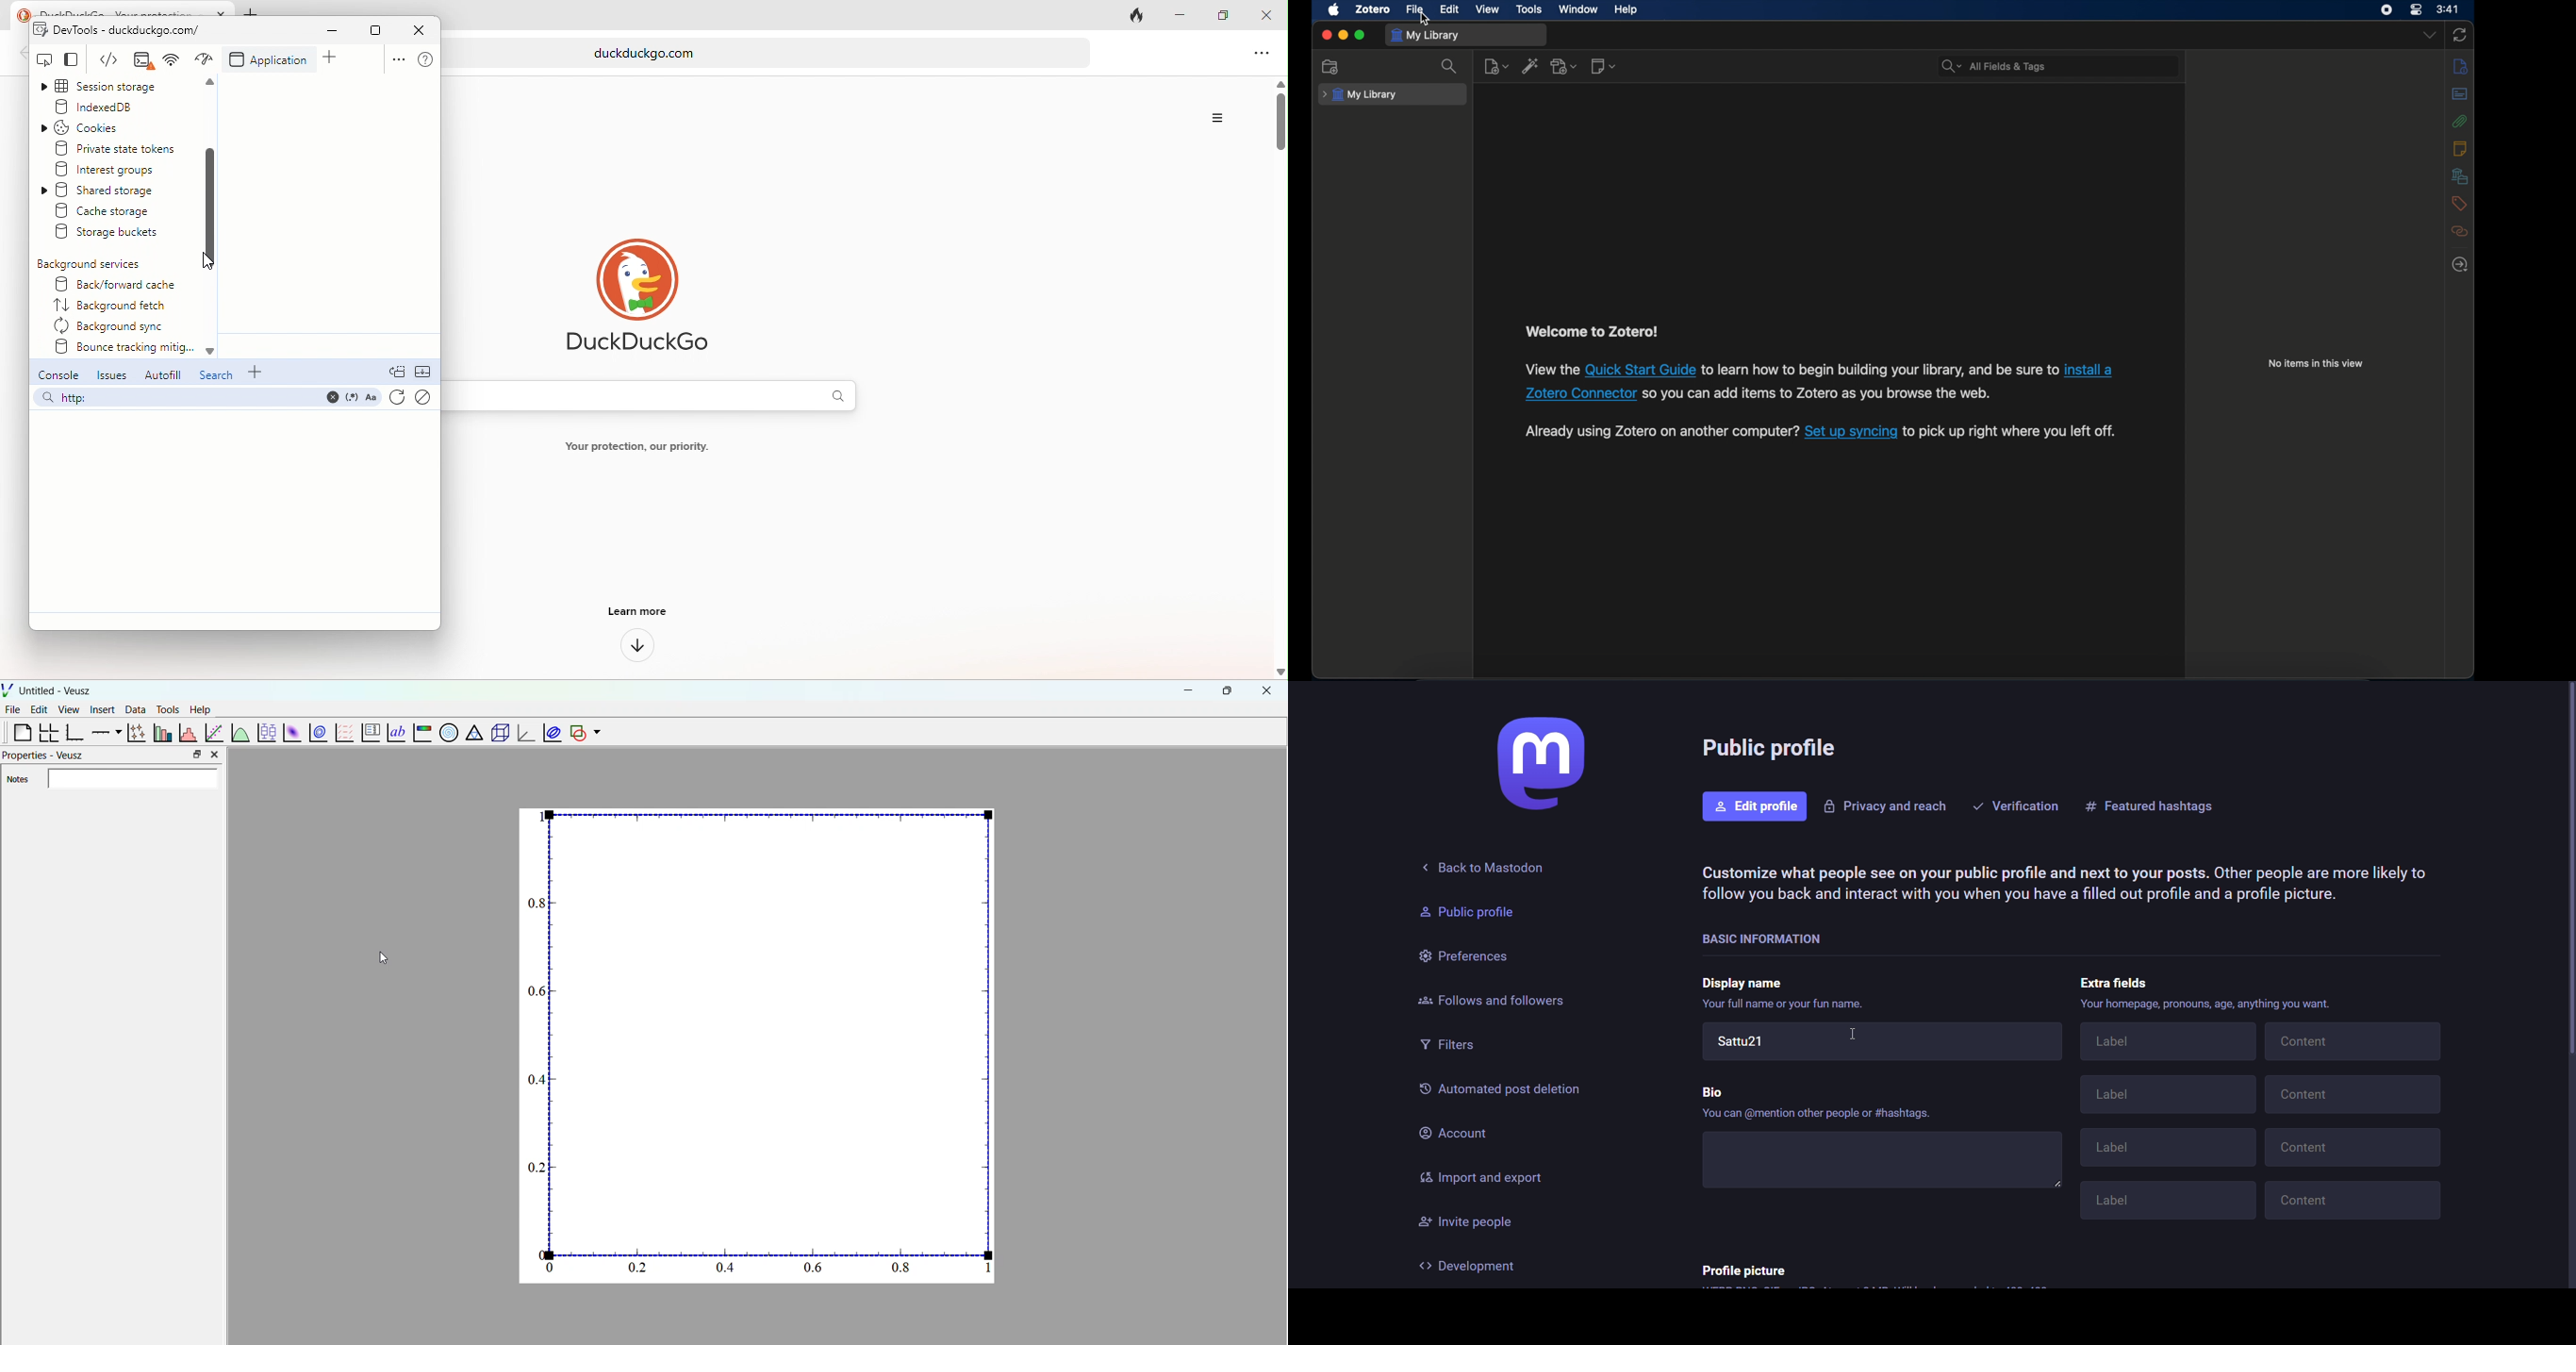  What do you see at coordinates (44, 60) in the screenshot?
I see `inspect` at bounding box center [44, 60].